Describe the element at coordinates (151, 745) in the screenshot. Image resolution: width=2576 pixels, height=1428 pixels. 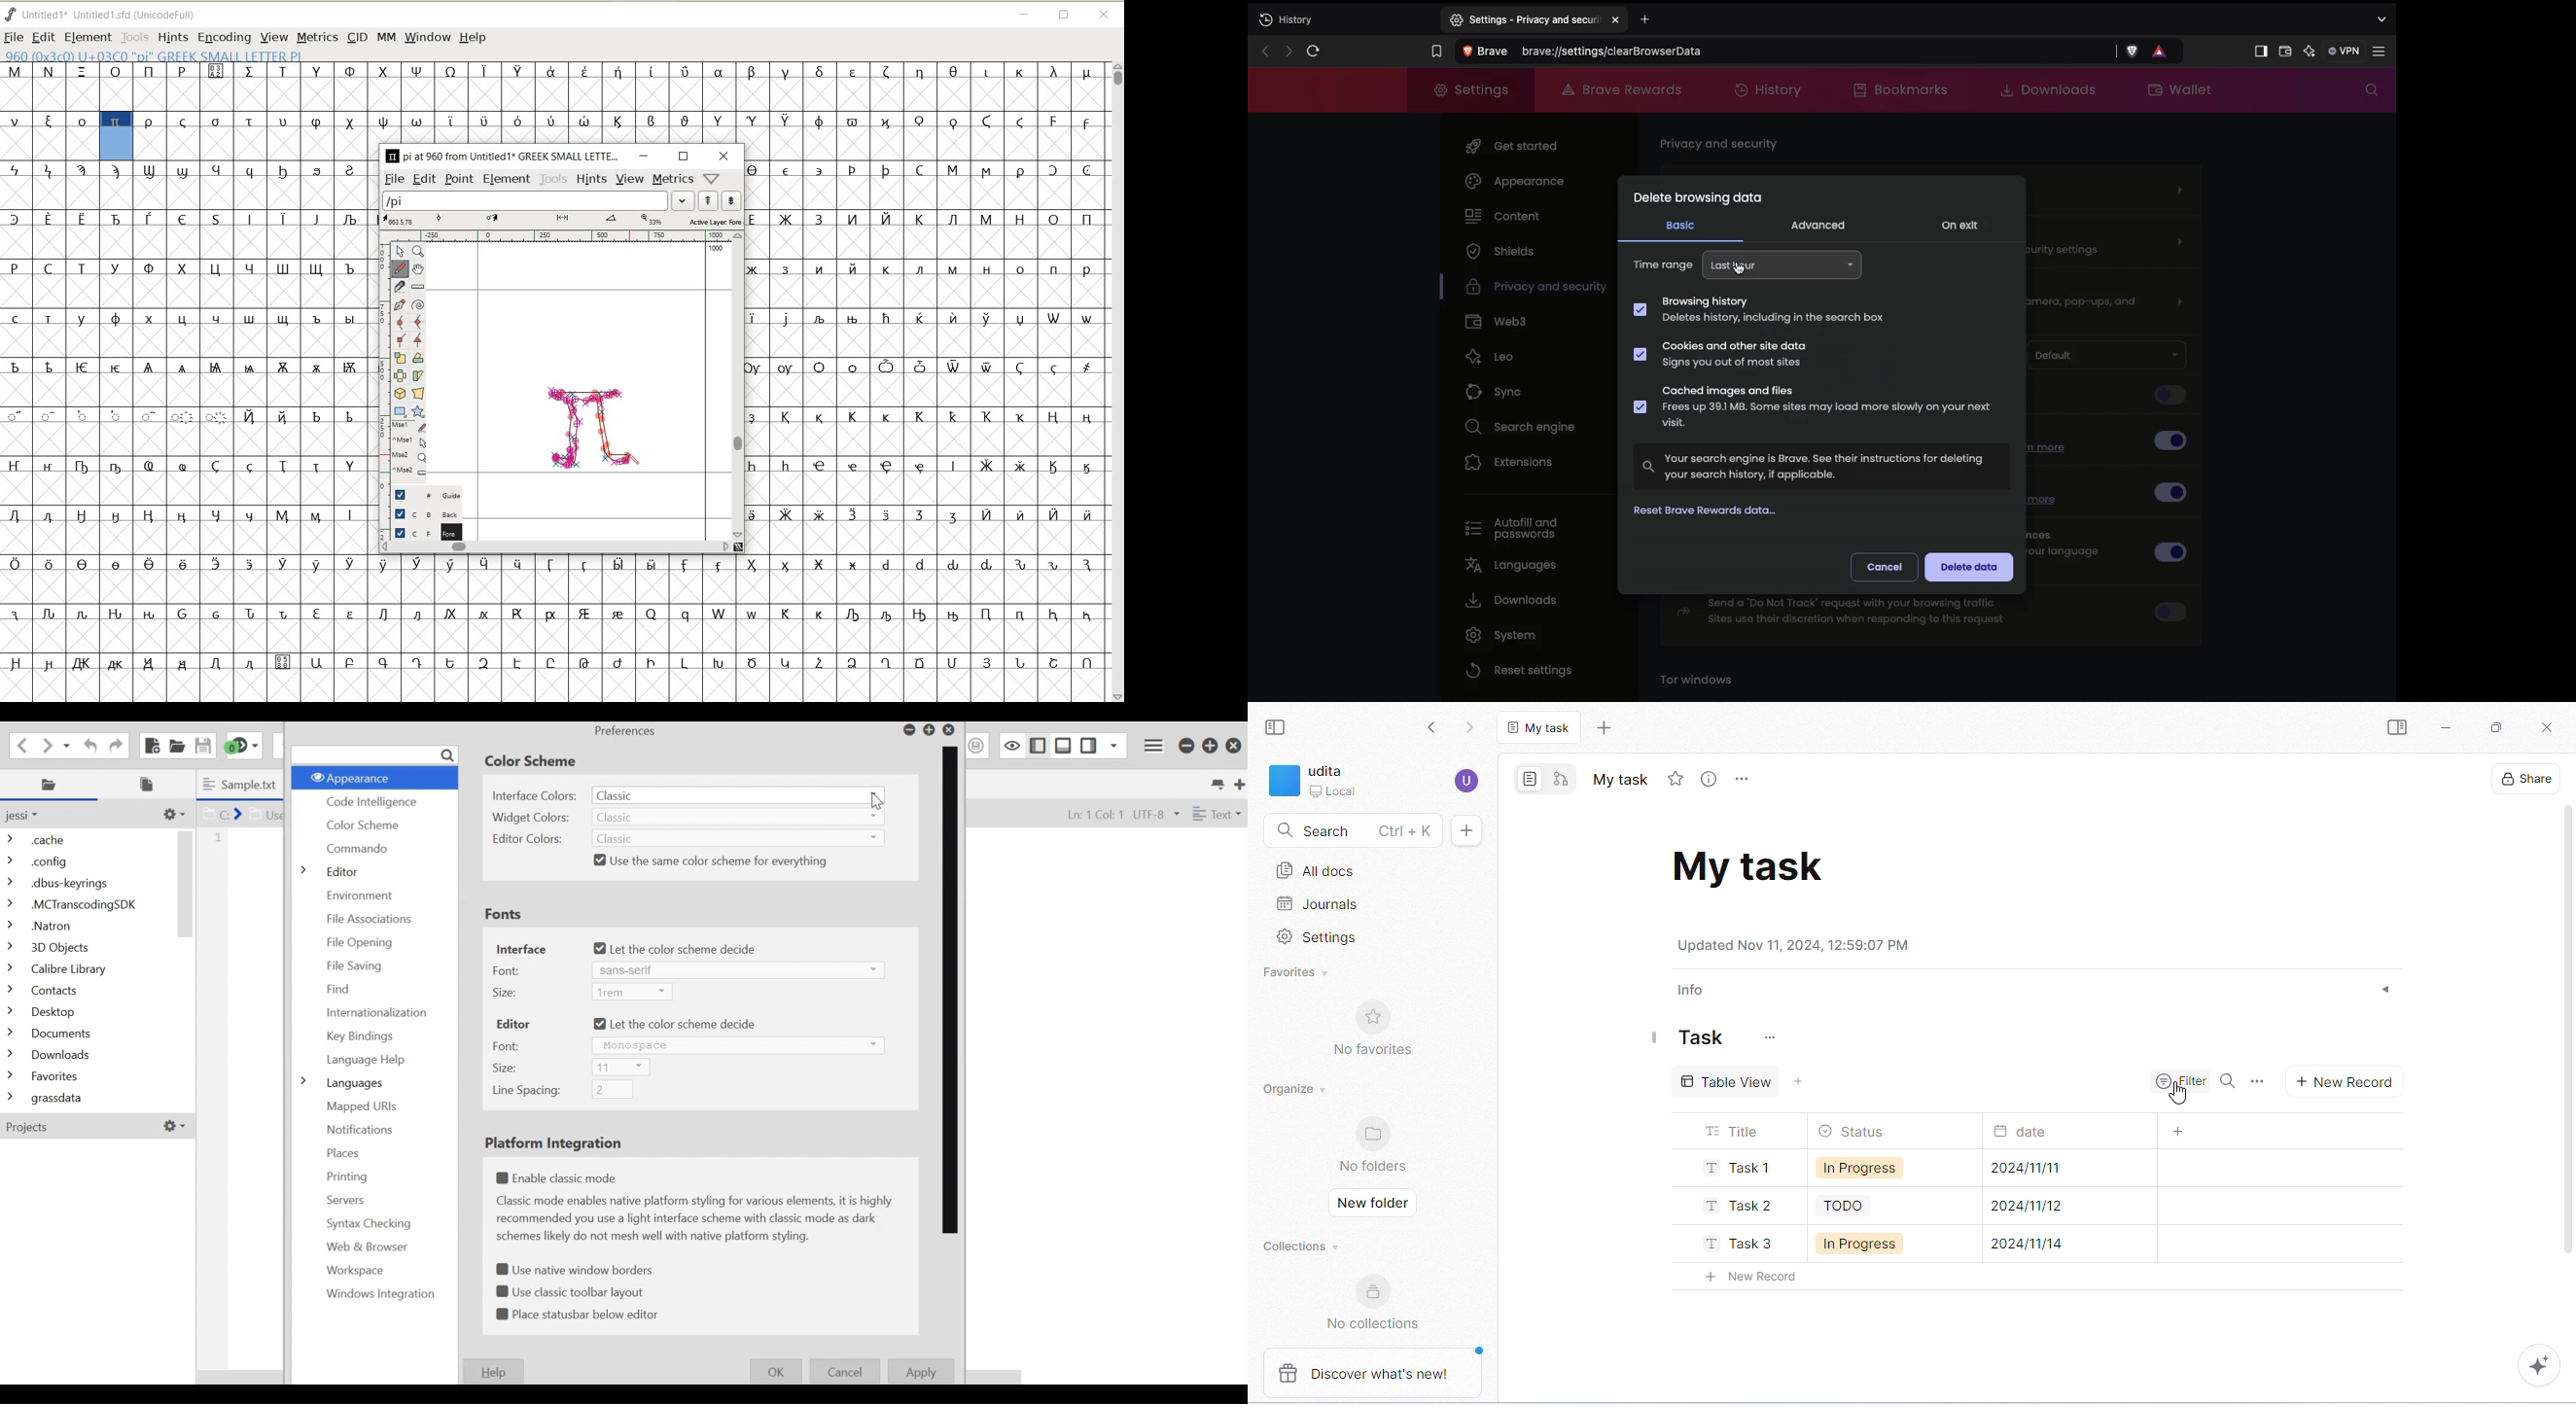
I see `New File` at that location.